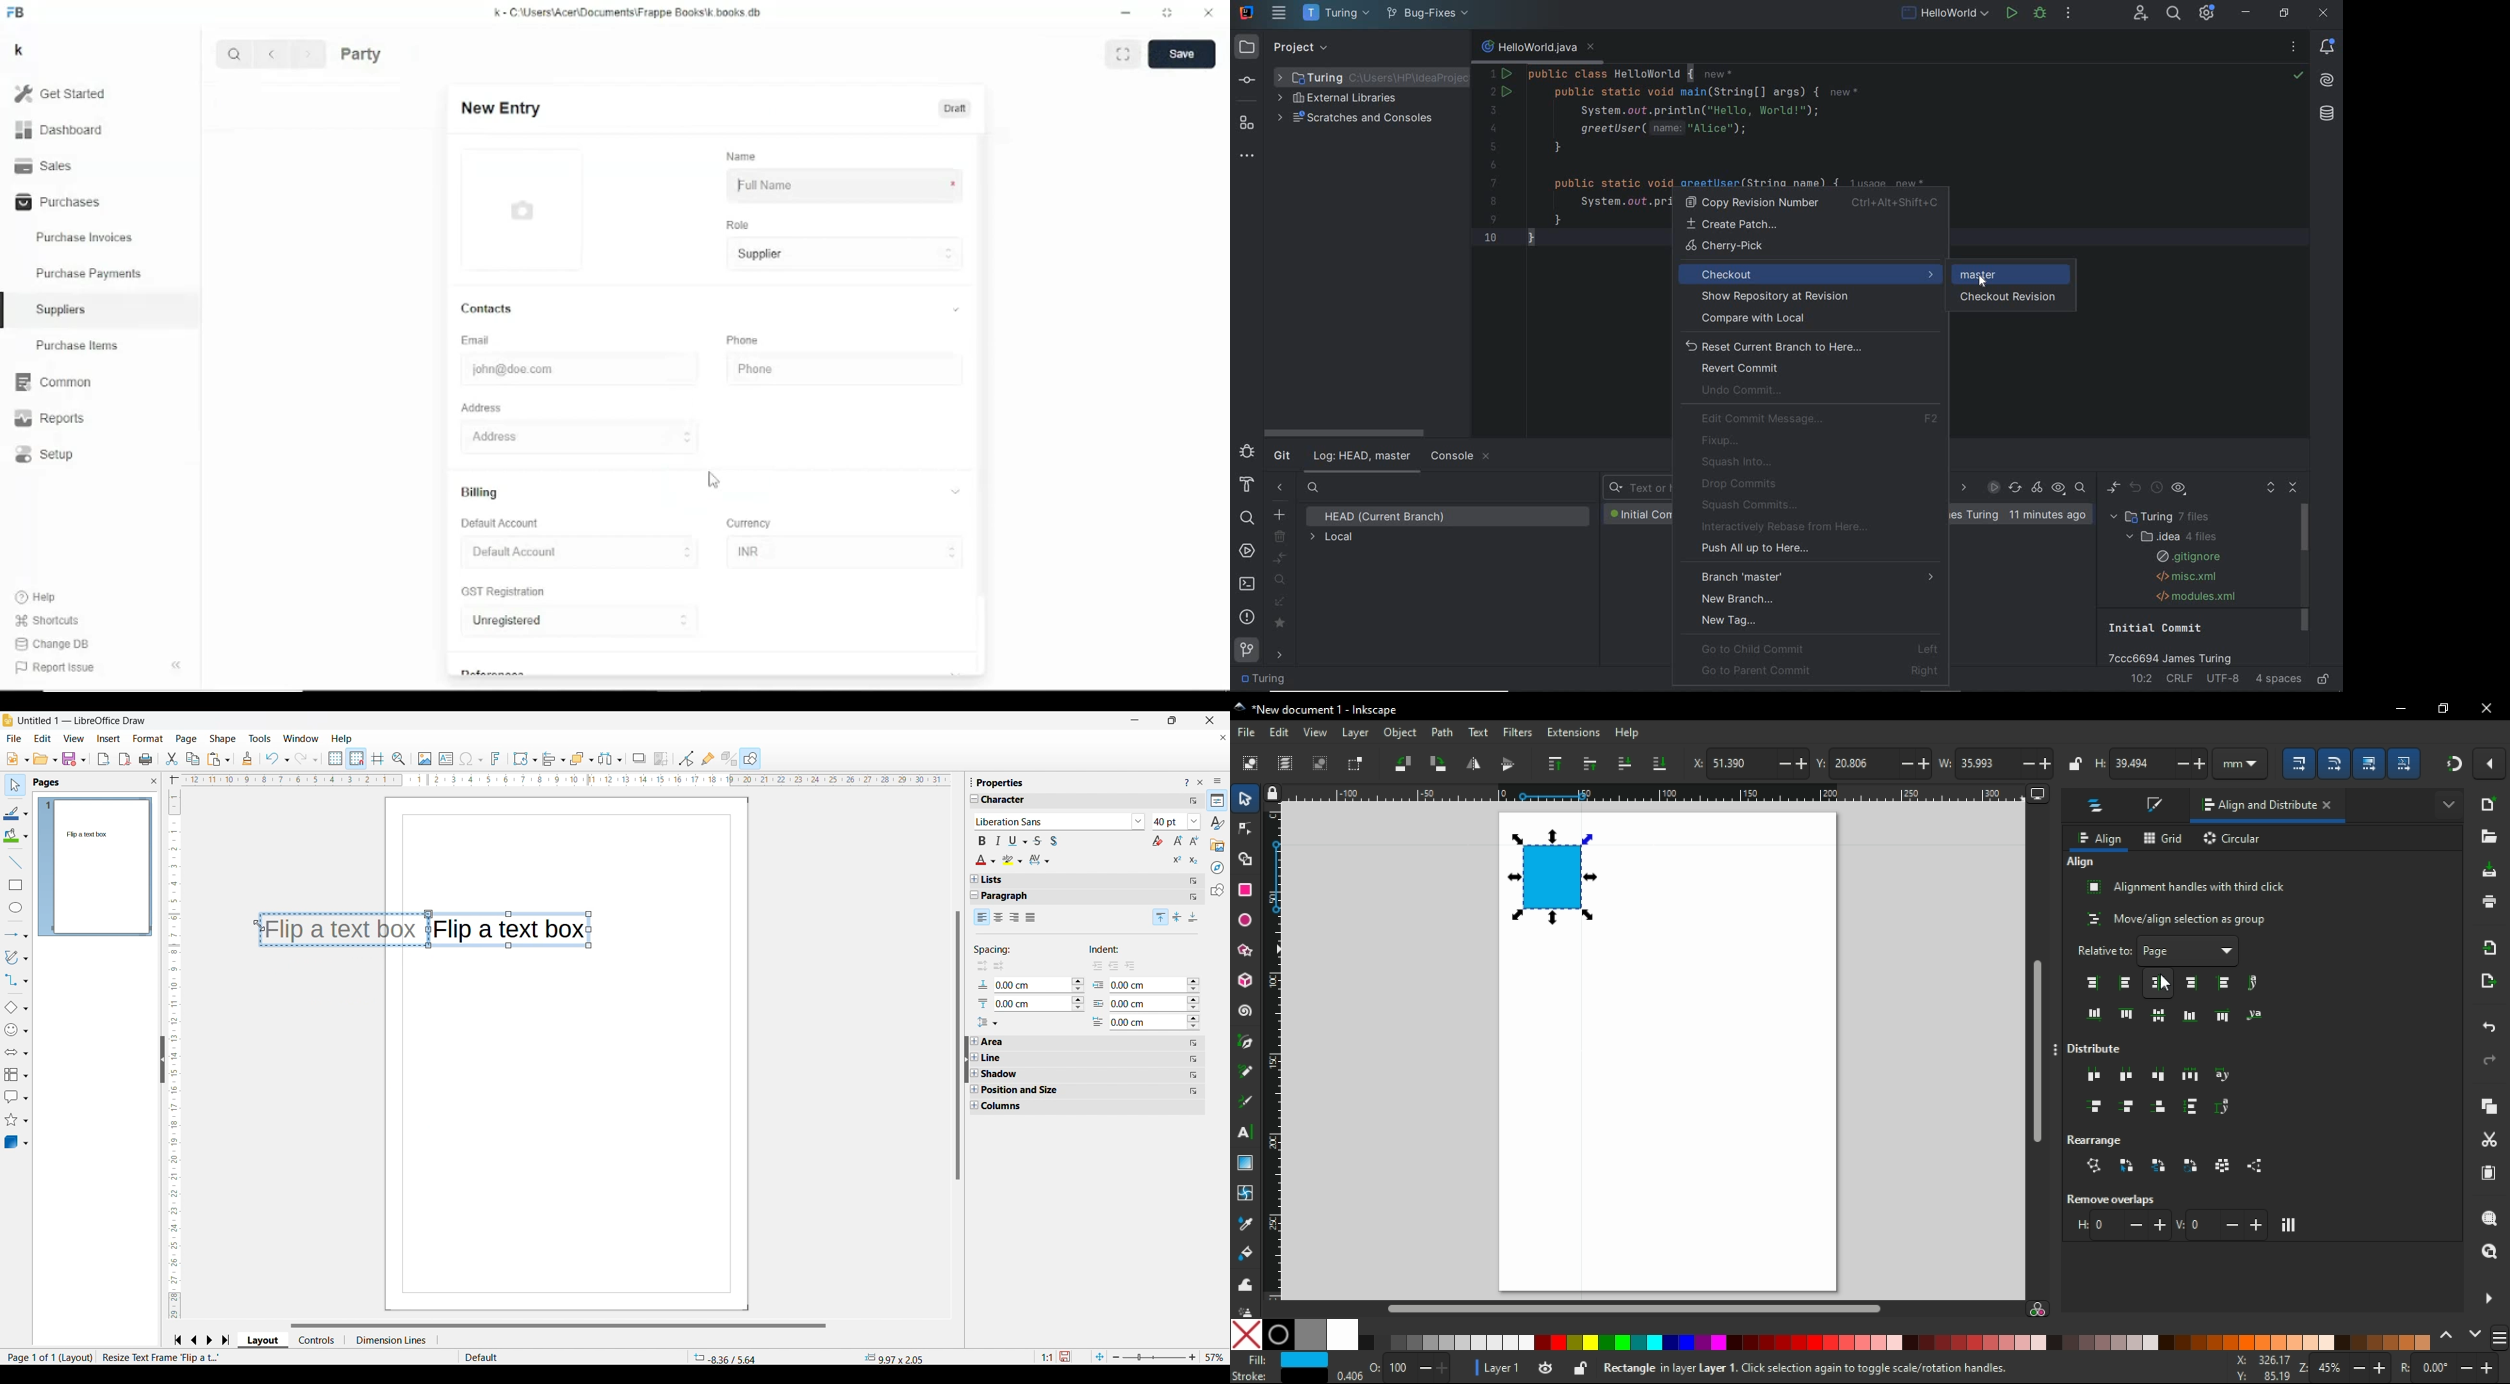 This screenshot has width=2520, height=1400. I want to click on select all in all layers, so click(1286, 763).